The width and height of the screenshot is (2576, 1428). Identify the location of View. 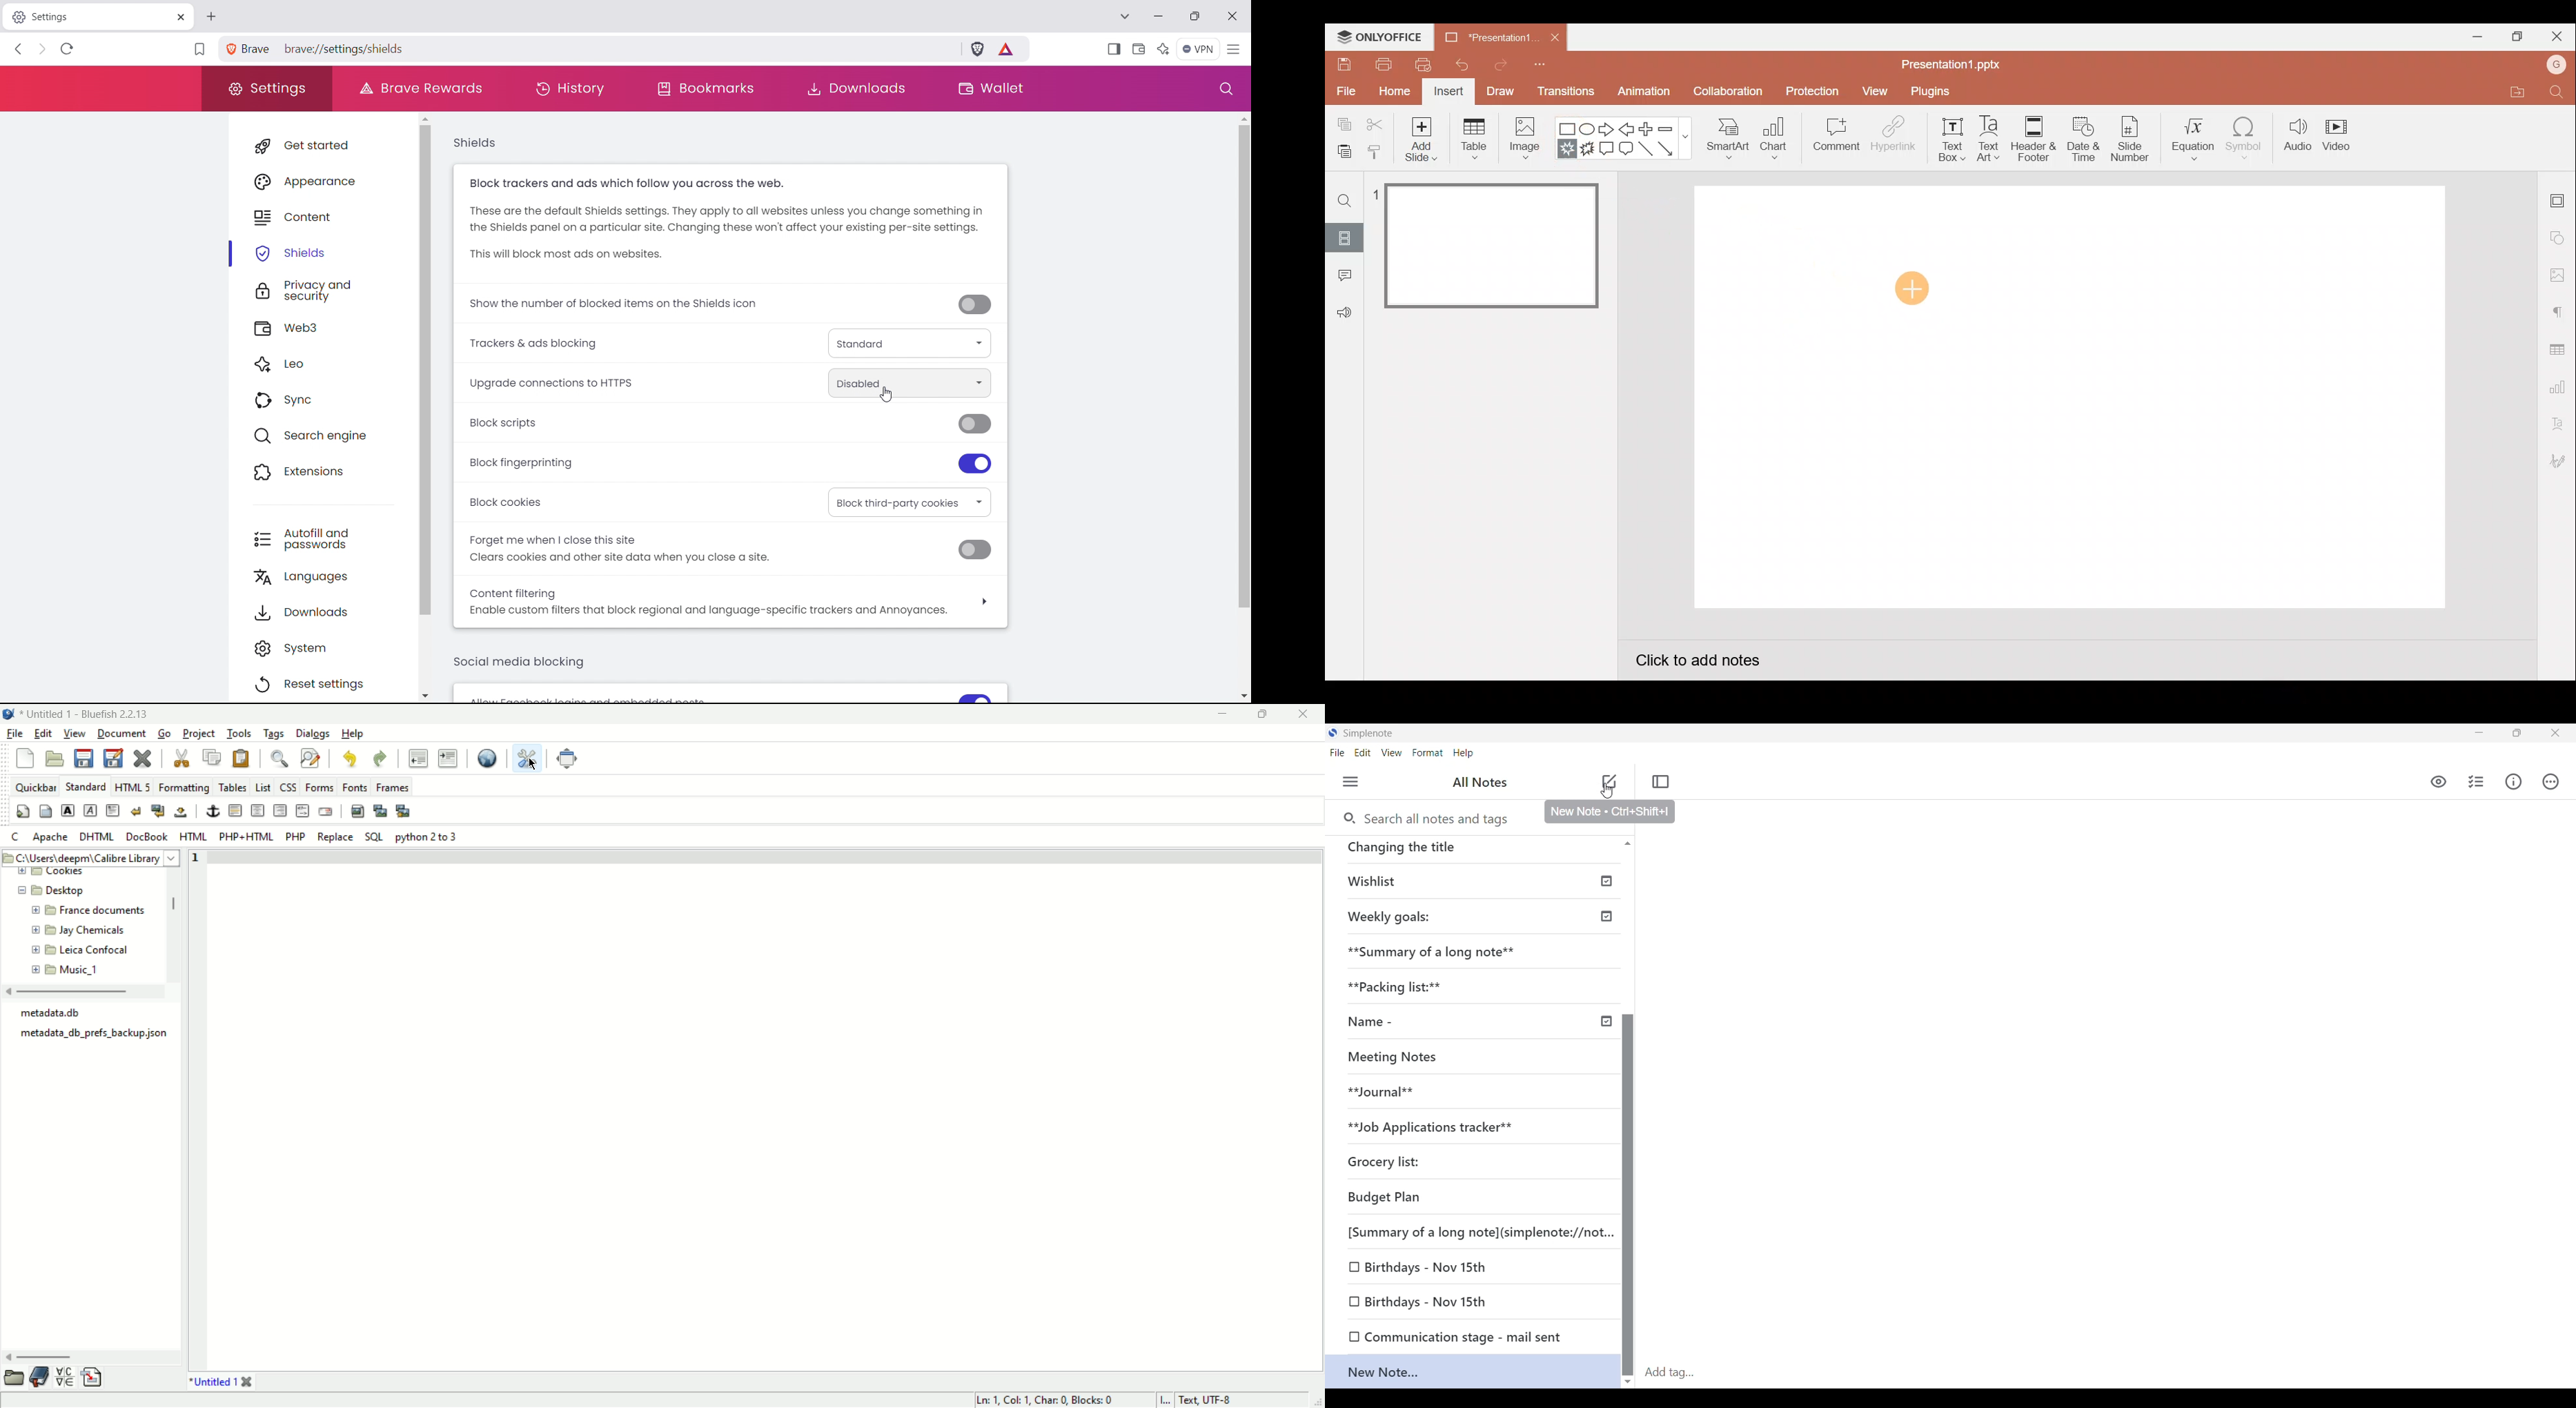
(1874, 90).